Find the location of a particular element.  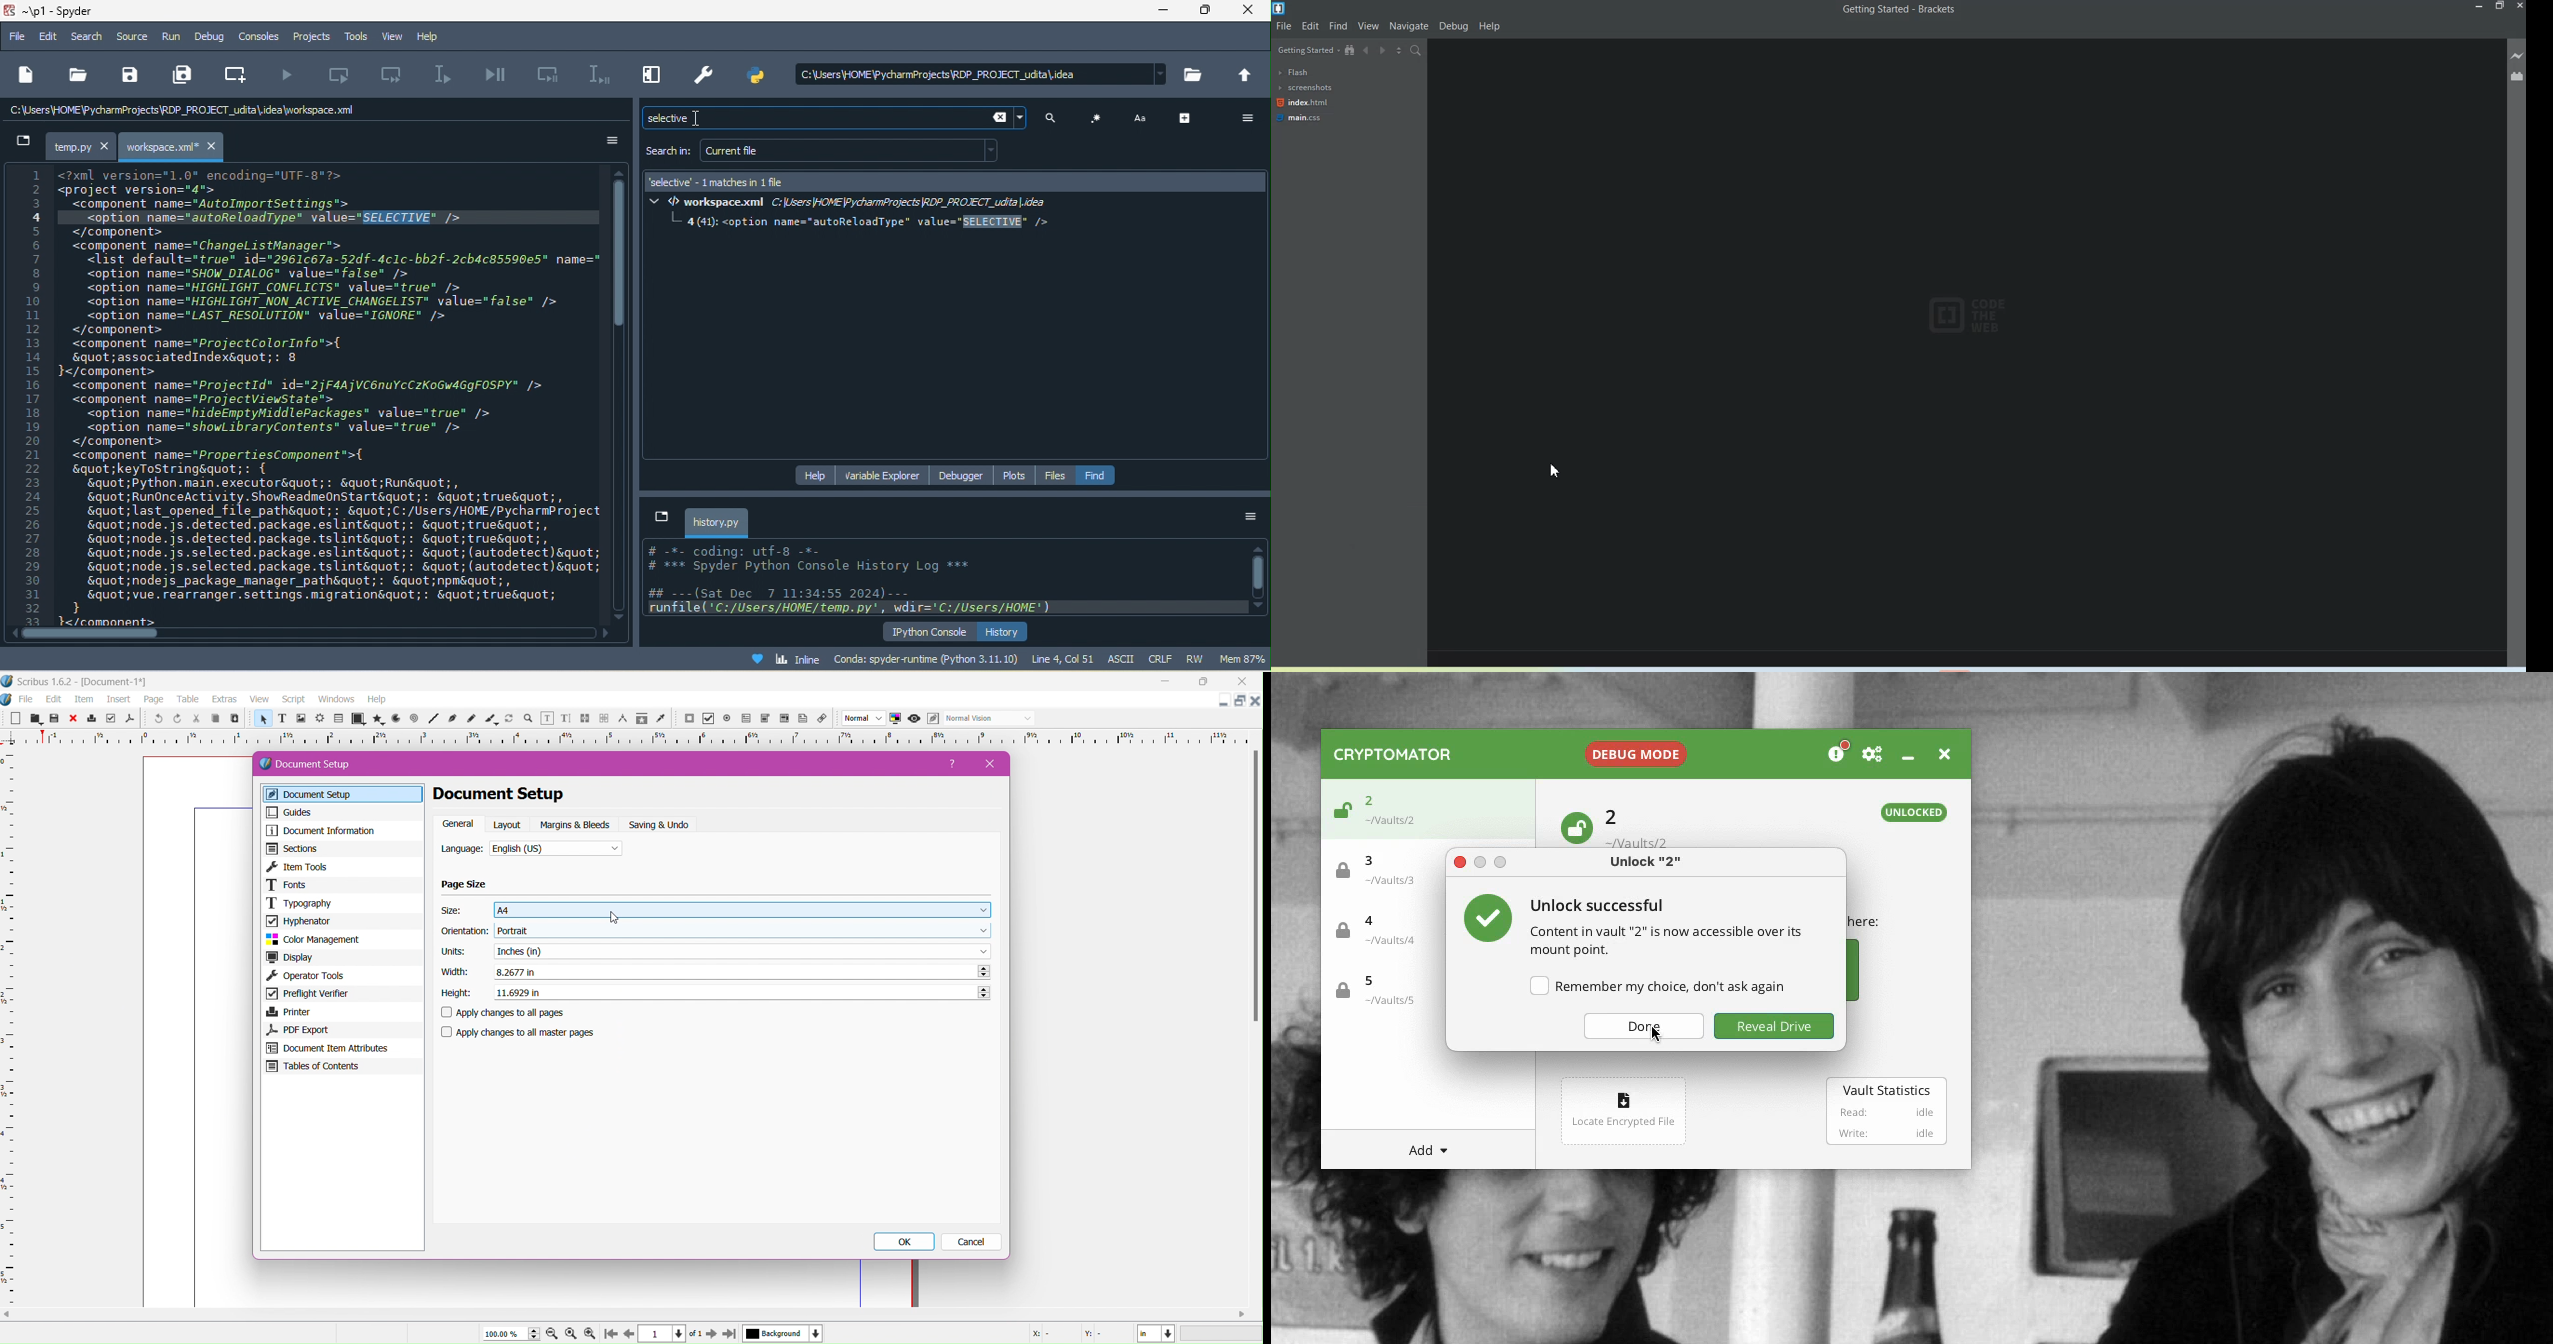

run current cell and go to the next one is located at coordinates (396, 77).